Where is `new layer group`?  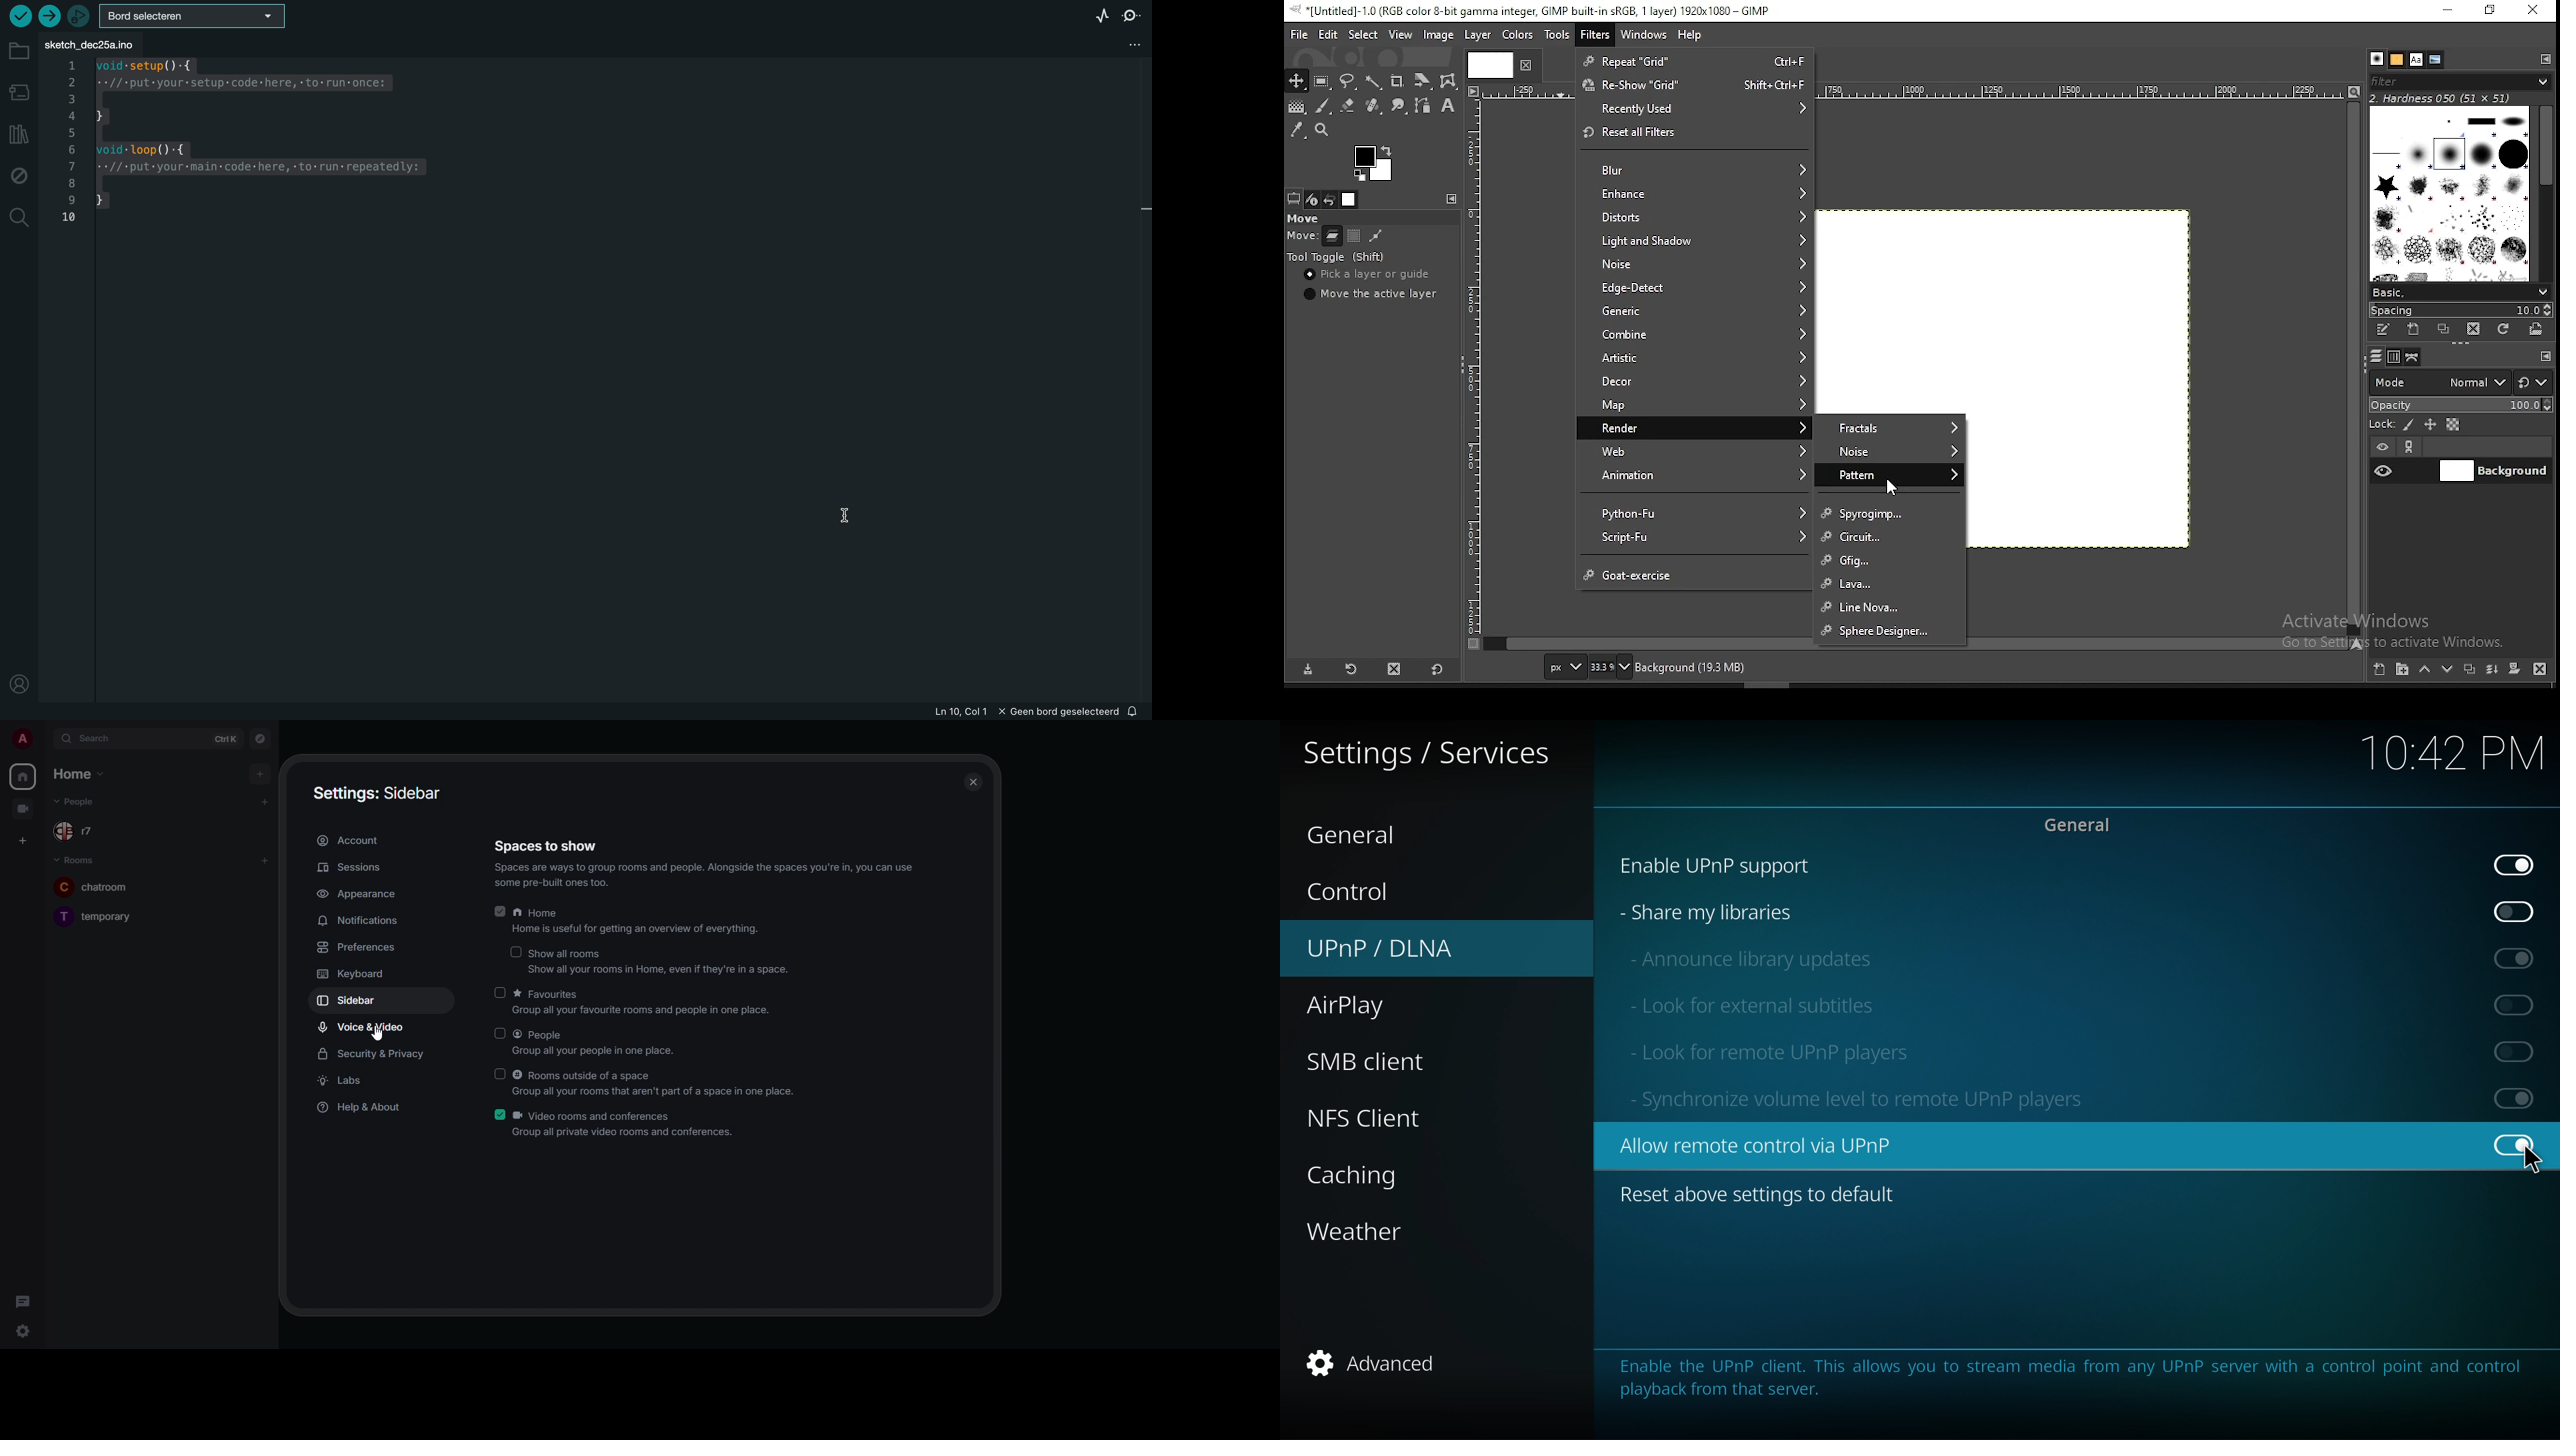 new layer group is located at coordinates (2406, 669).